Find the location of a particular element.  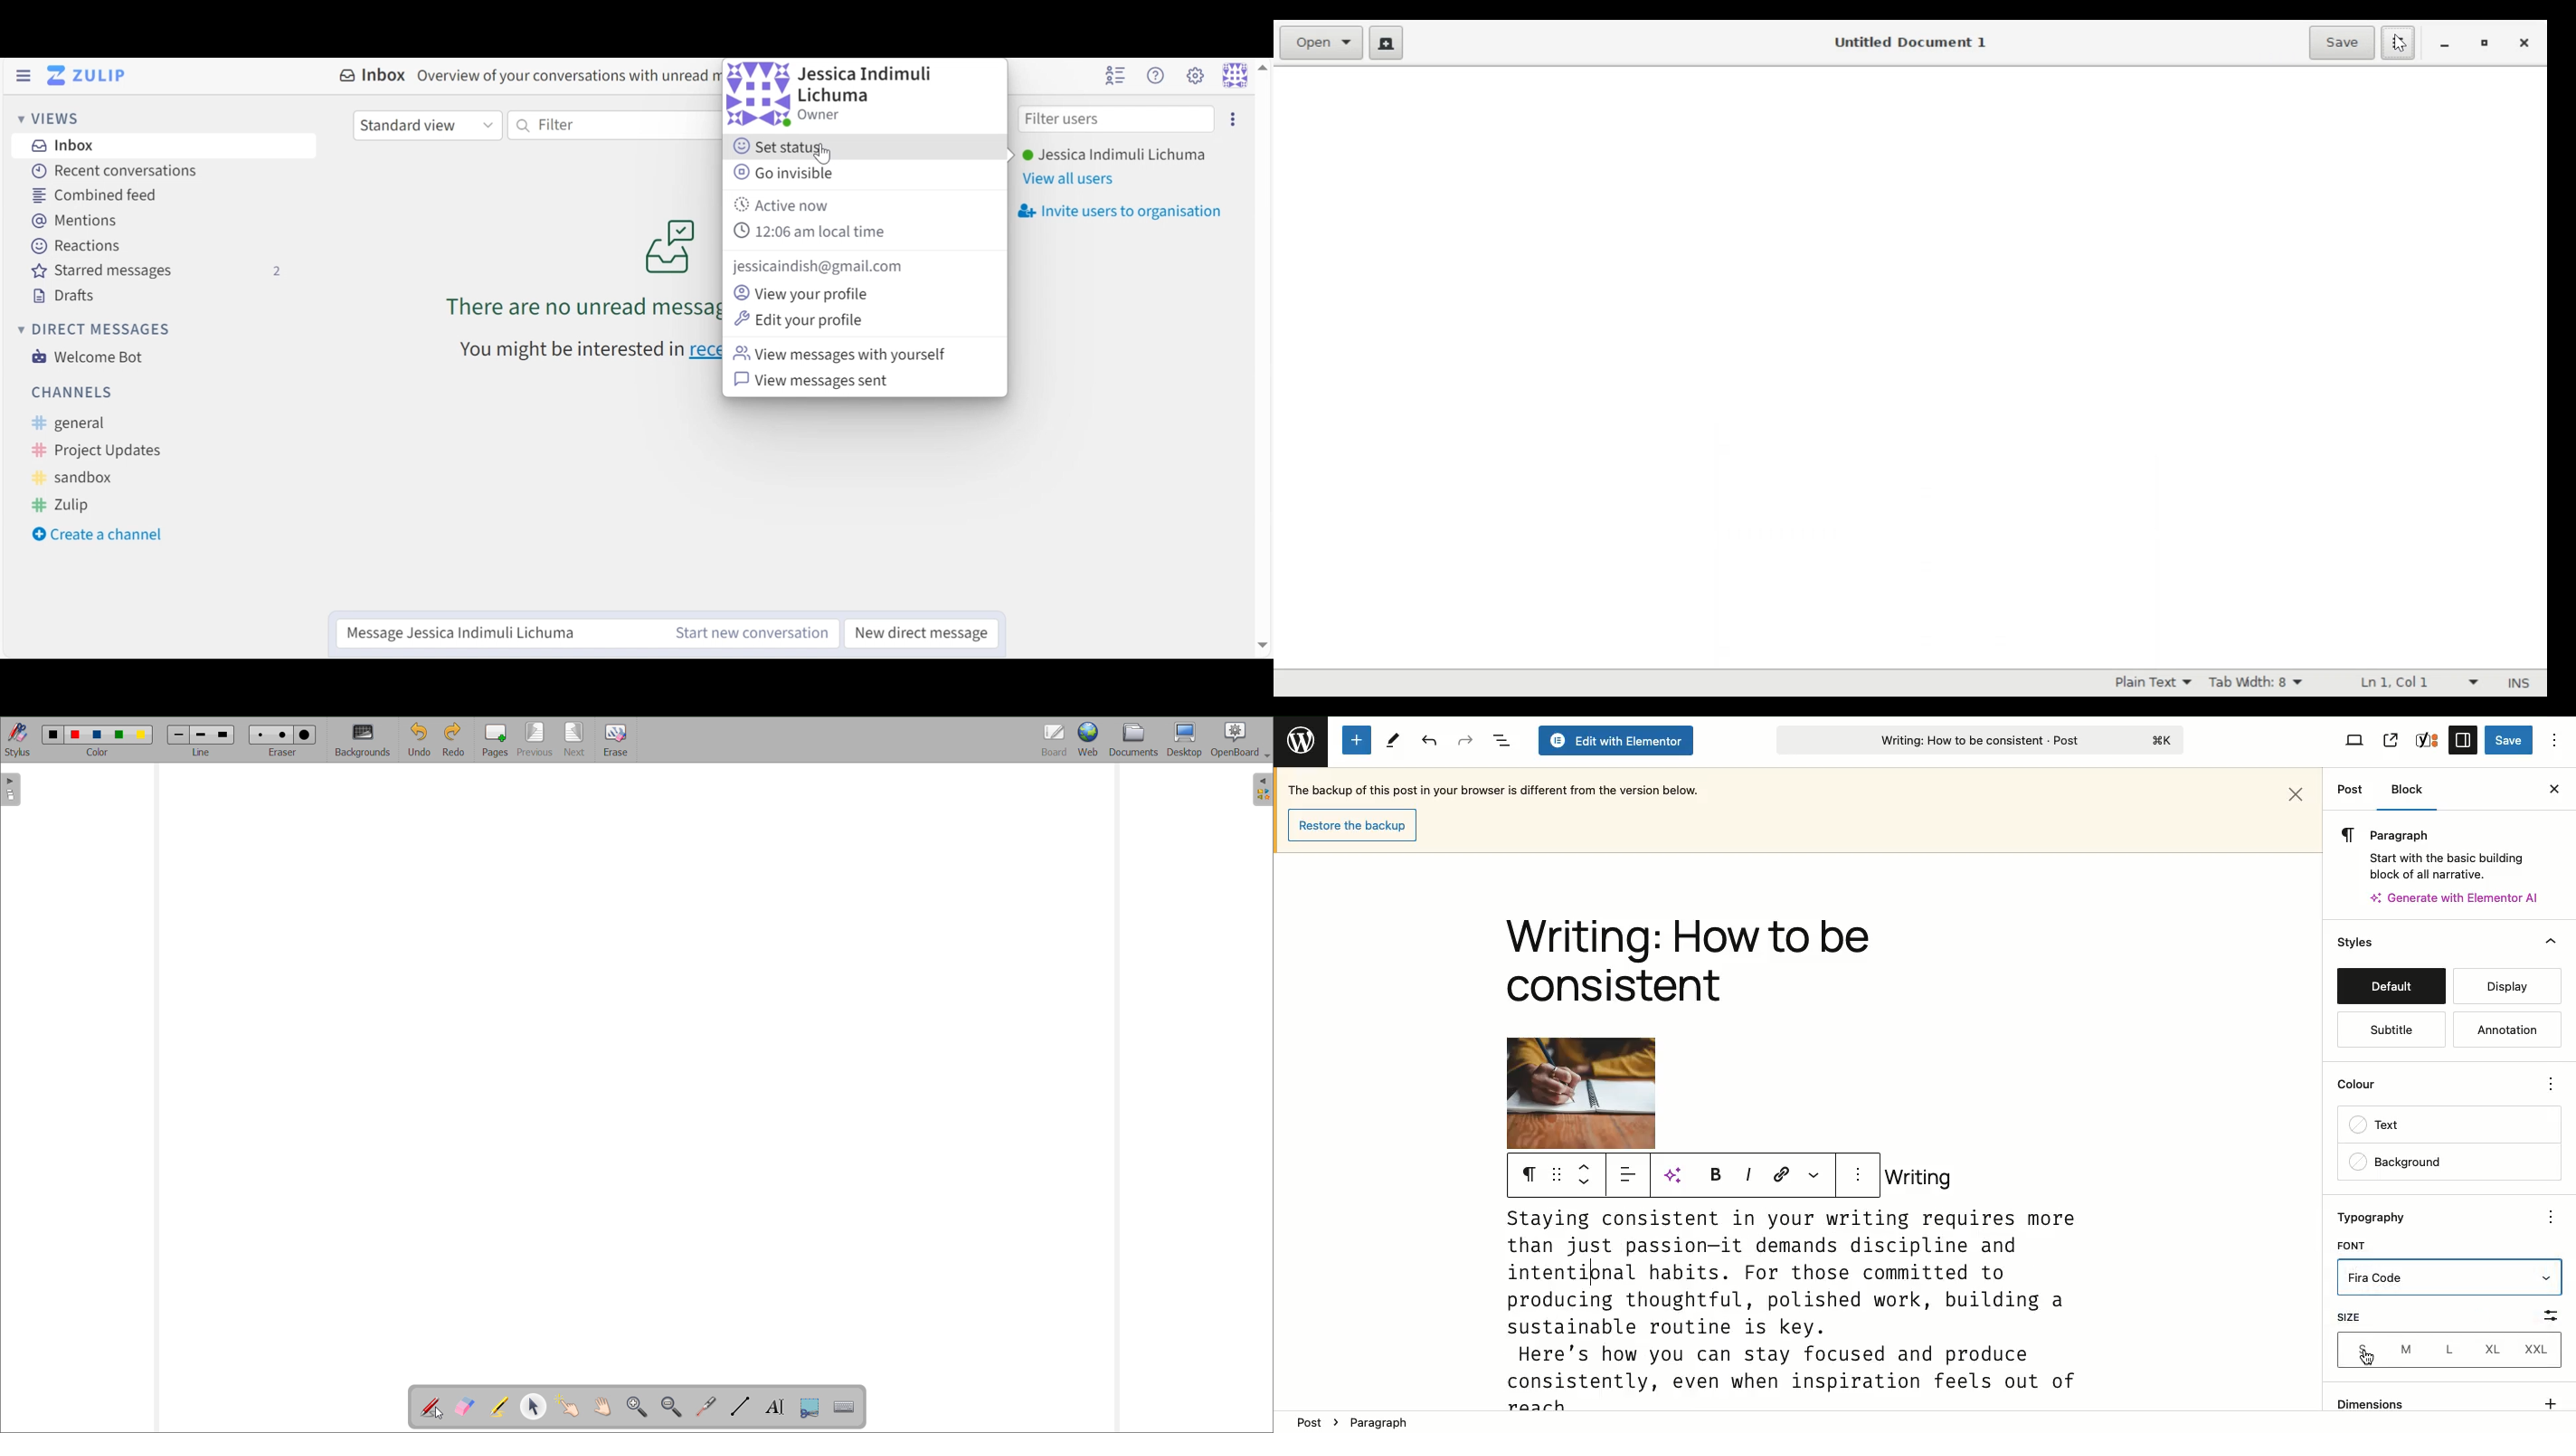

Options is located at coordinates (2555, 740).